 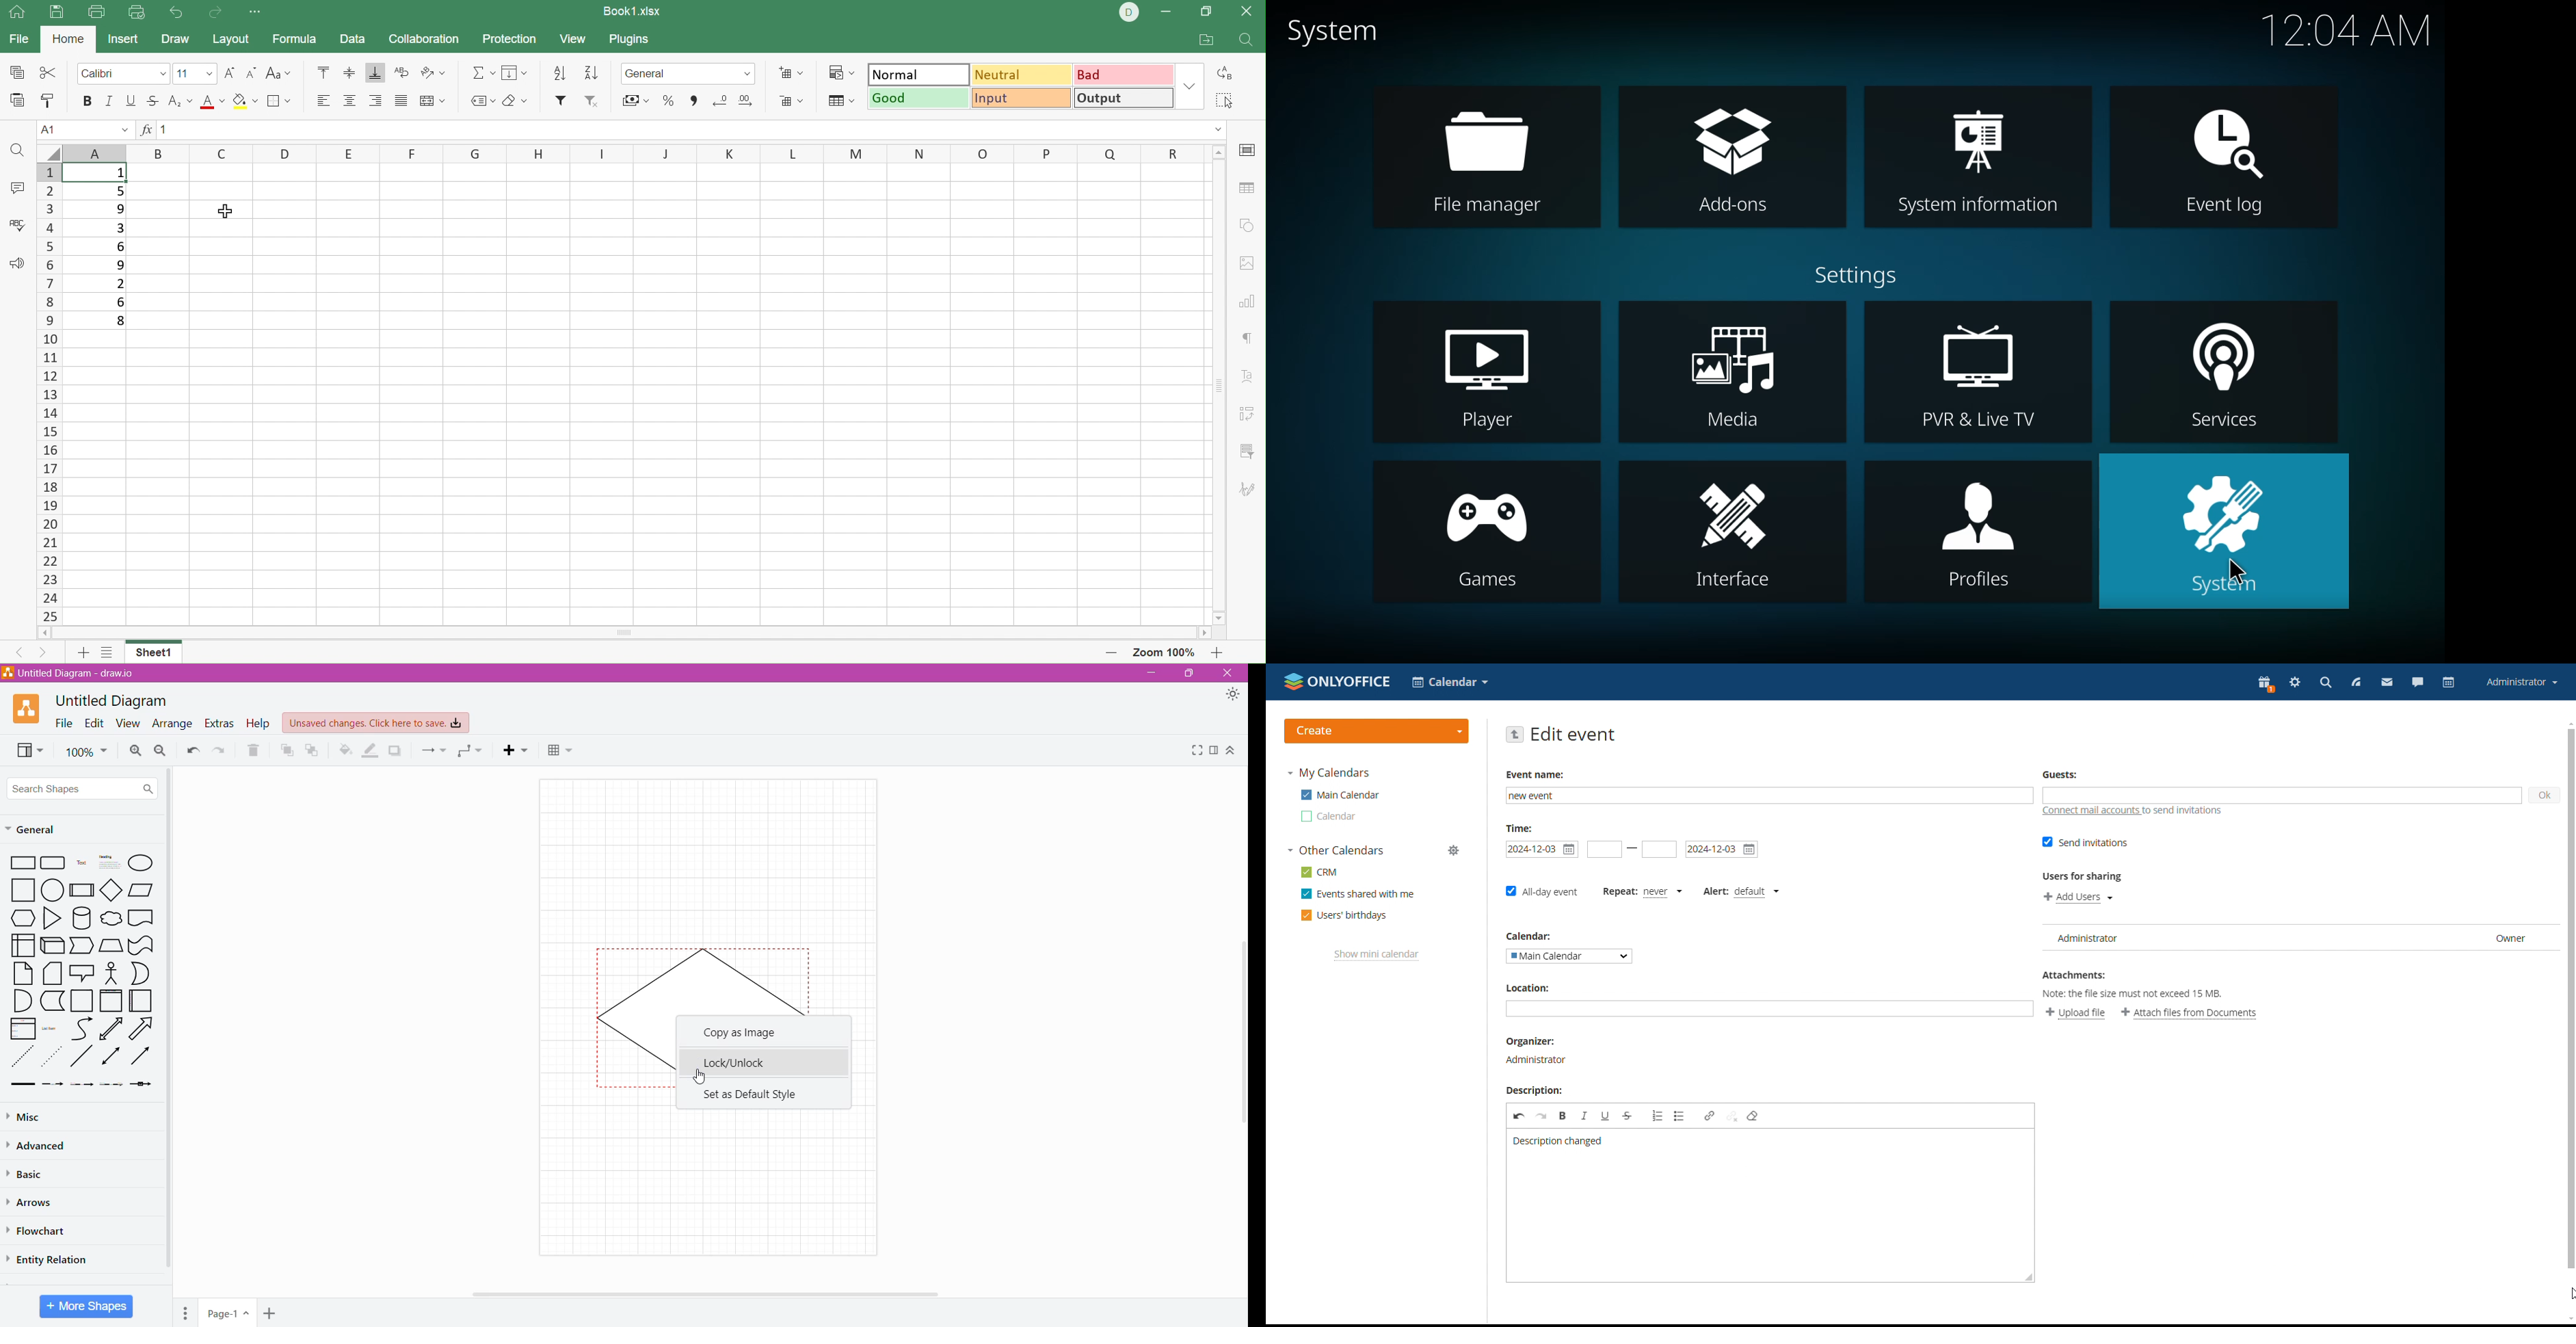 What do you see at coordinates (54, 891) in the screenshot?
I see `Circle` at bounding box center [54, 891].